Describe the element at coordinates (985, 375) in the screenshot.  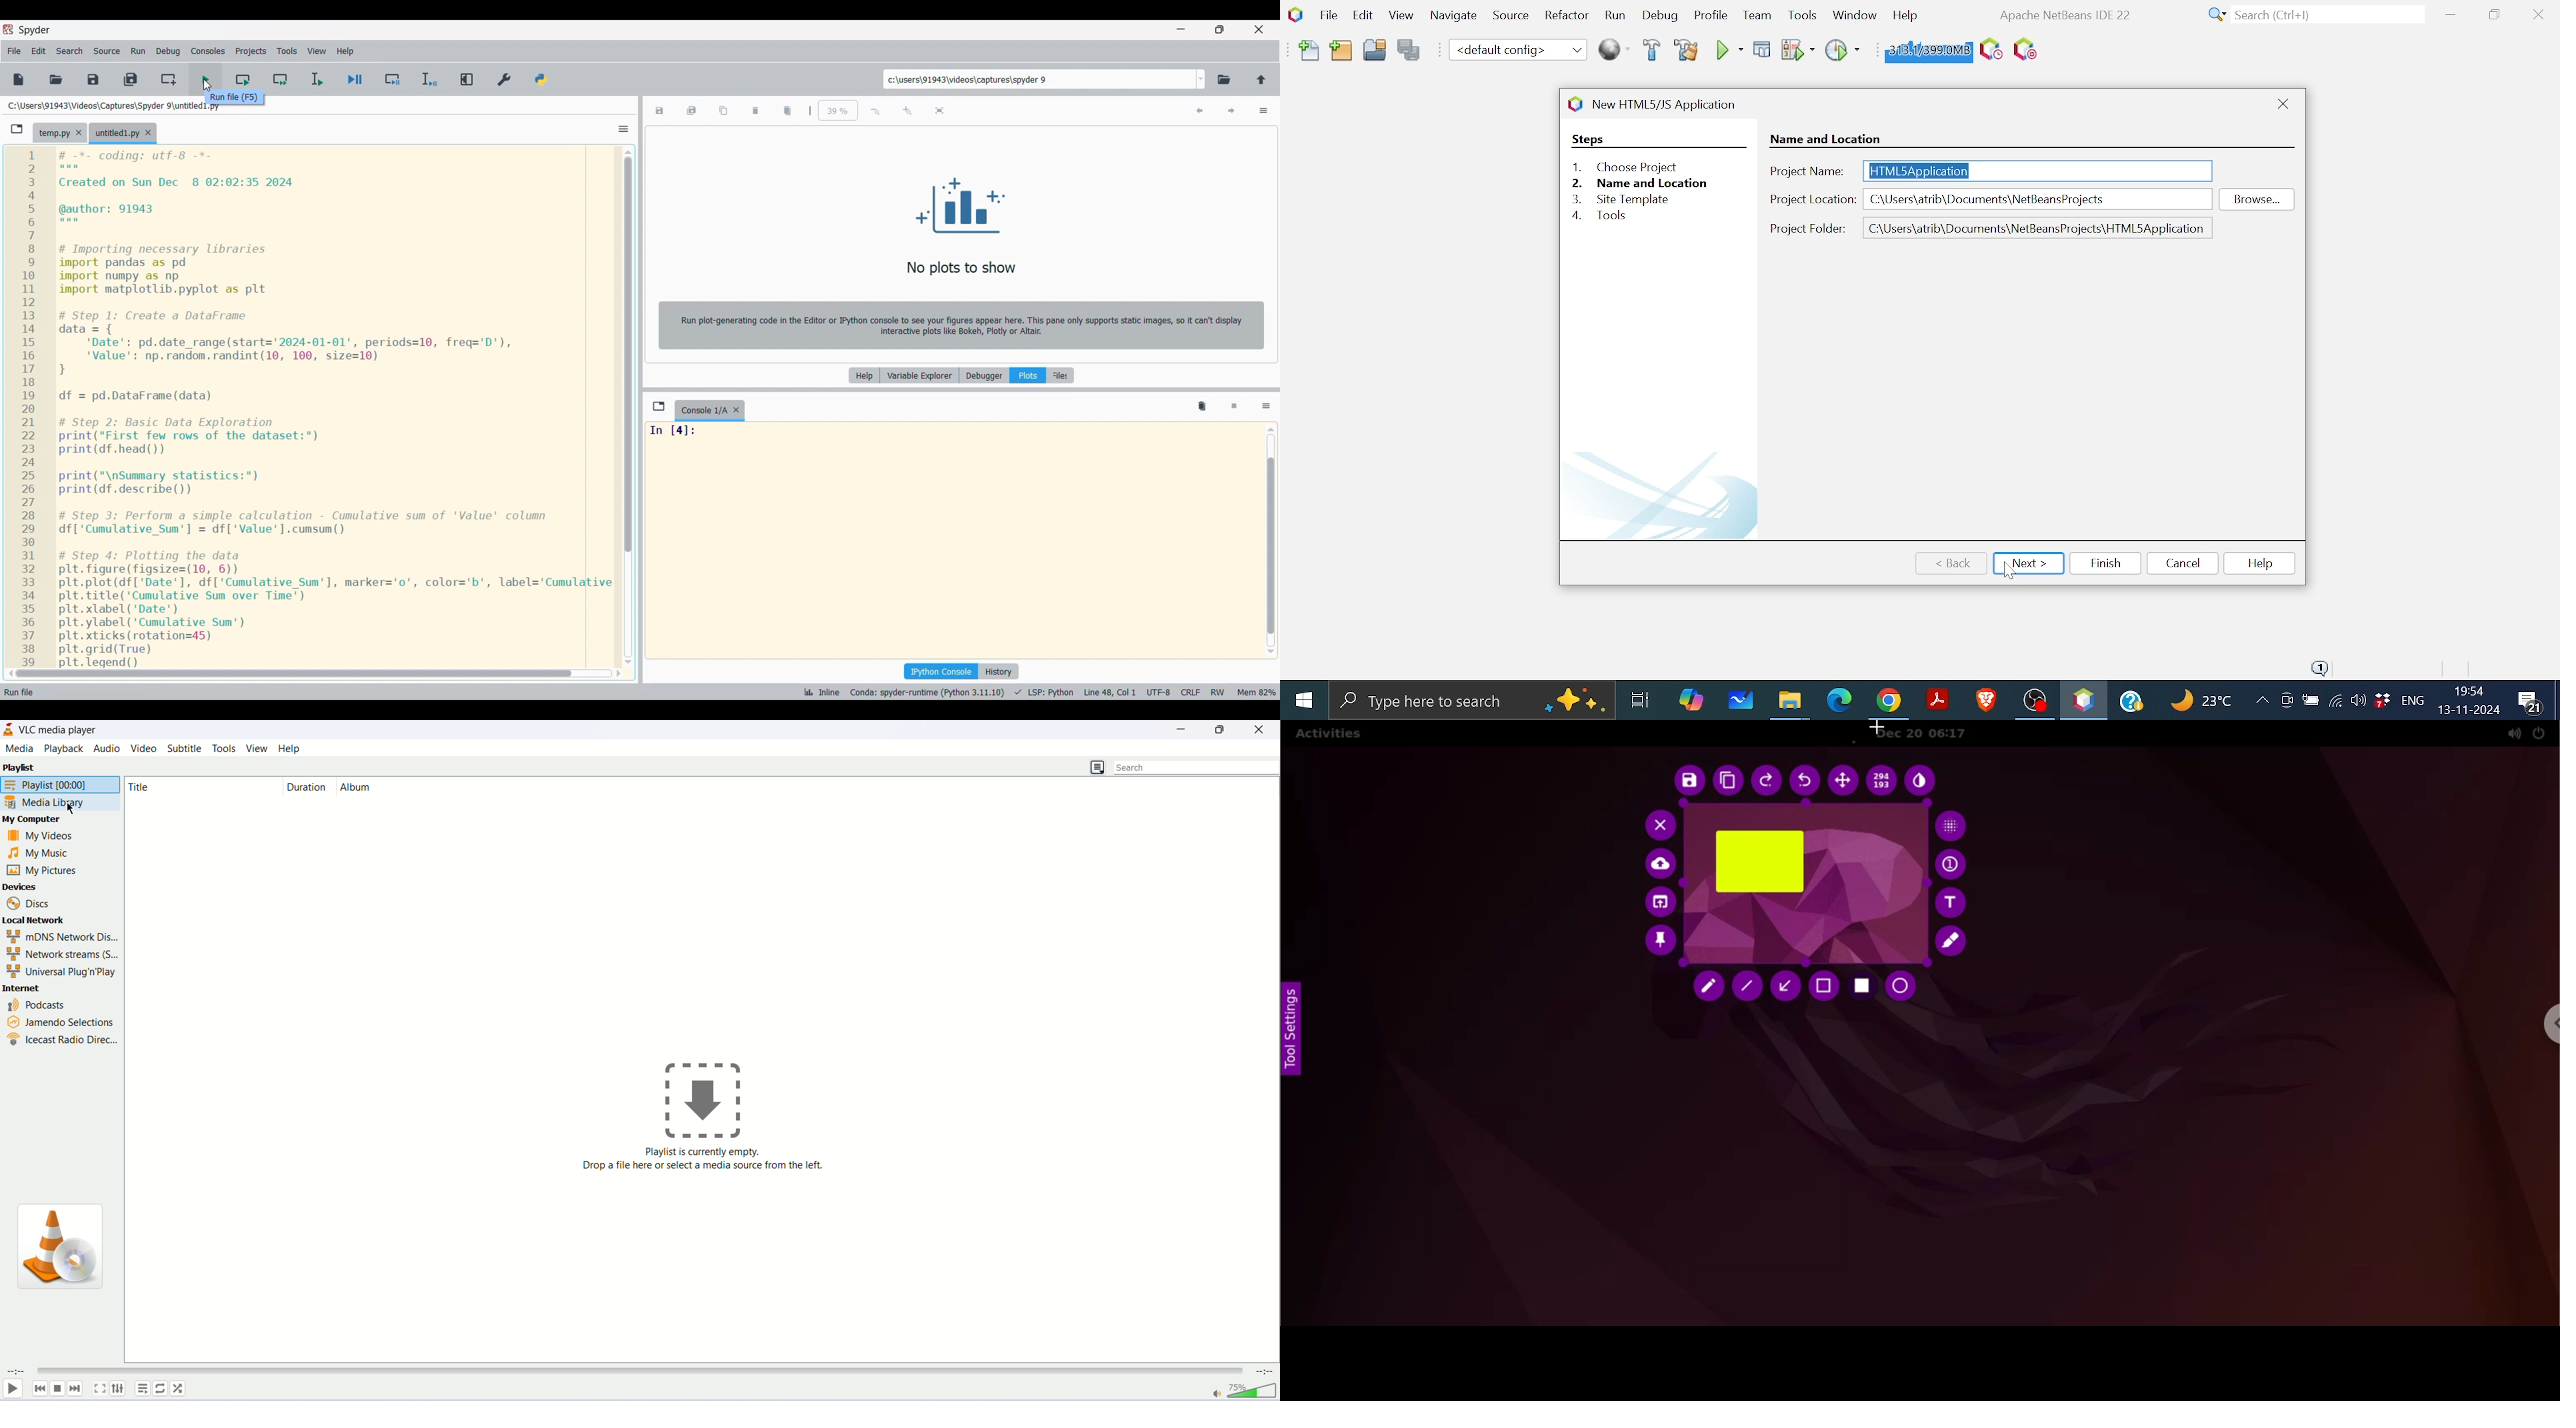
I see `Debugger` at that location.